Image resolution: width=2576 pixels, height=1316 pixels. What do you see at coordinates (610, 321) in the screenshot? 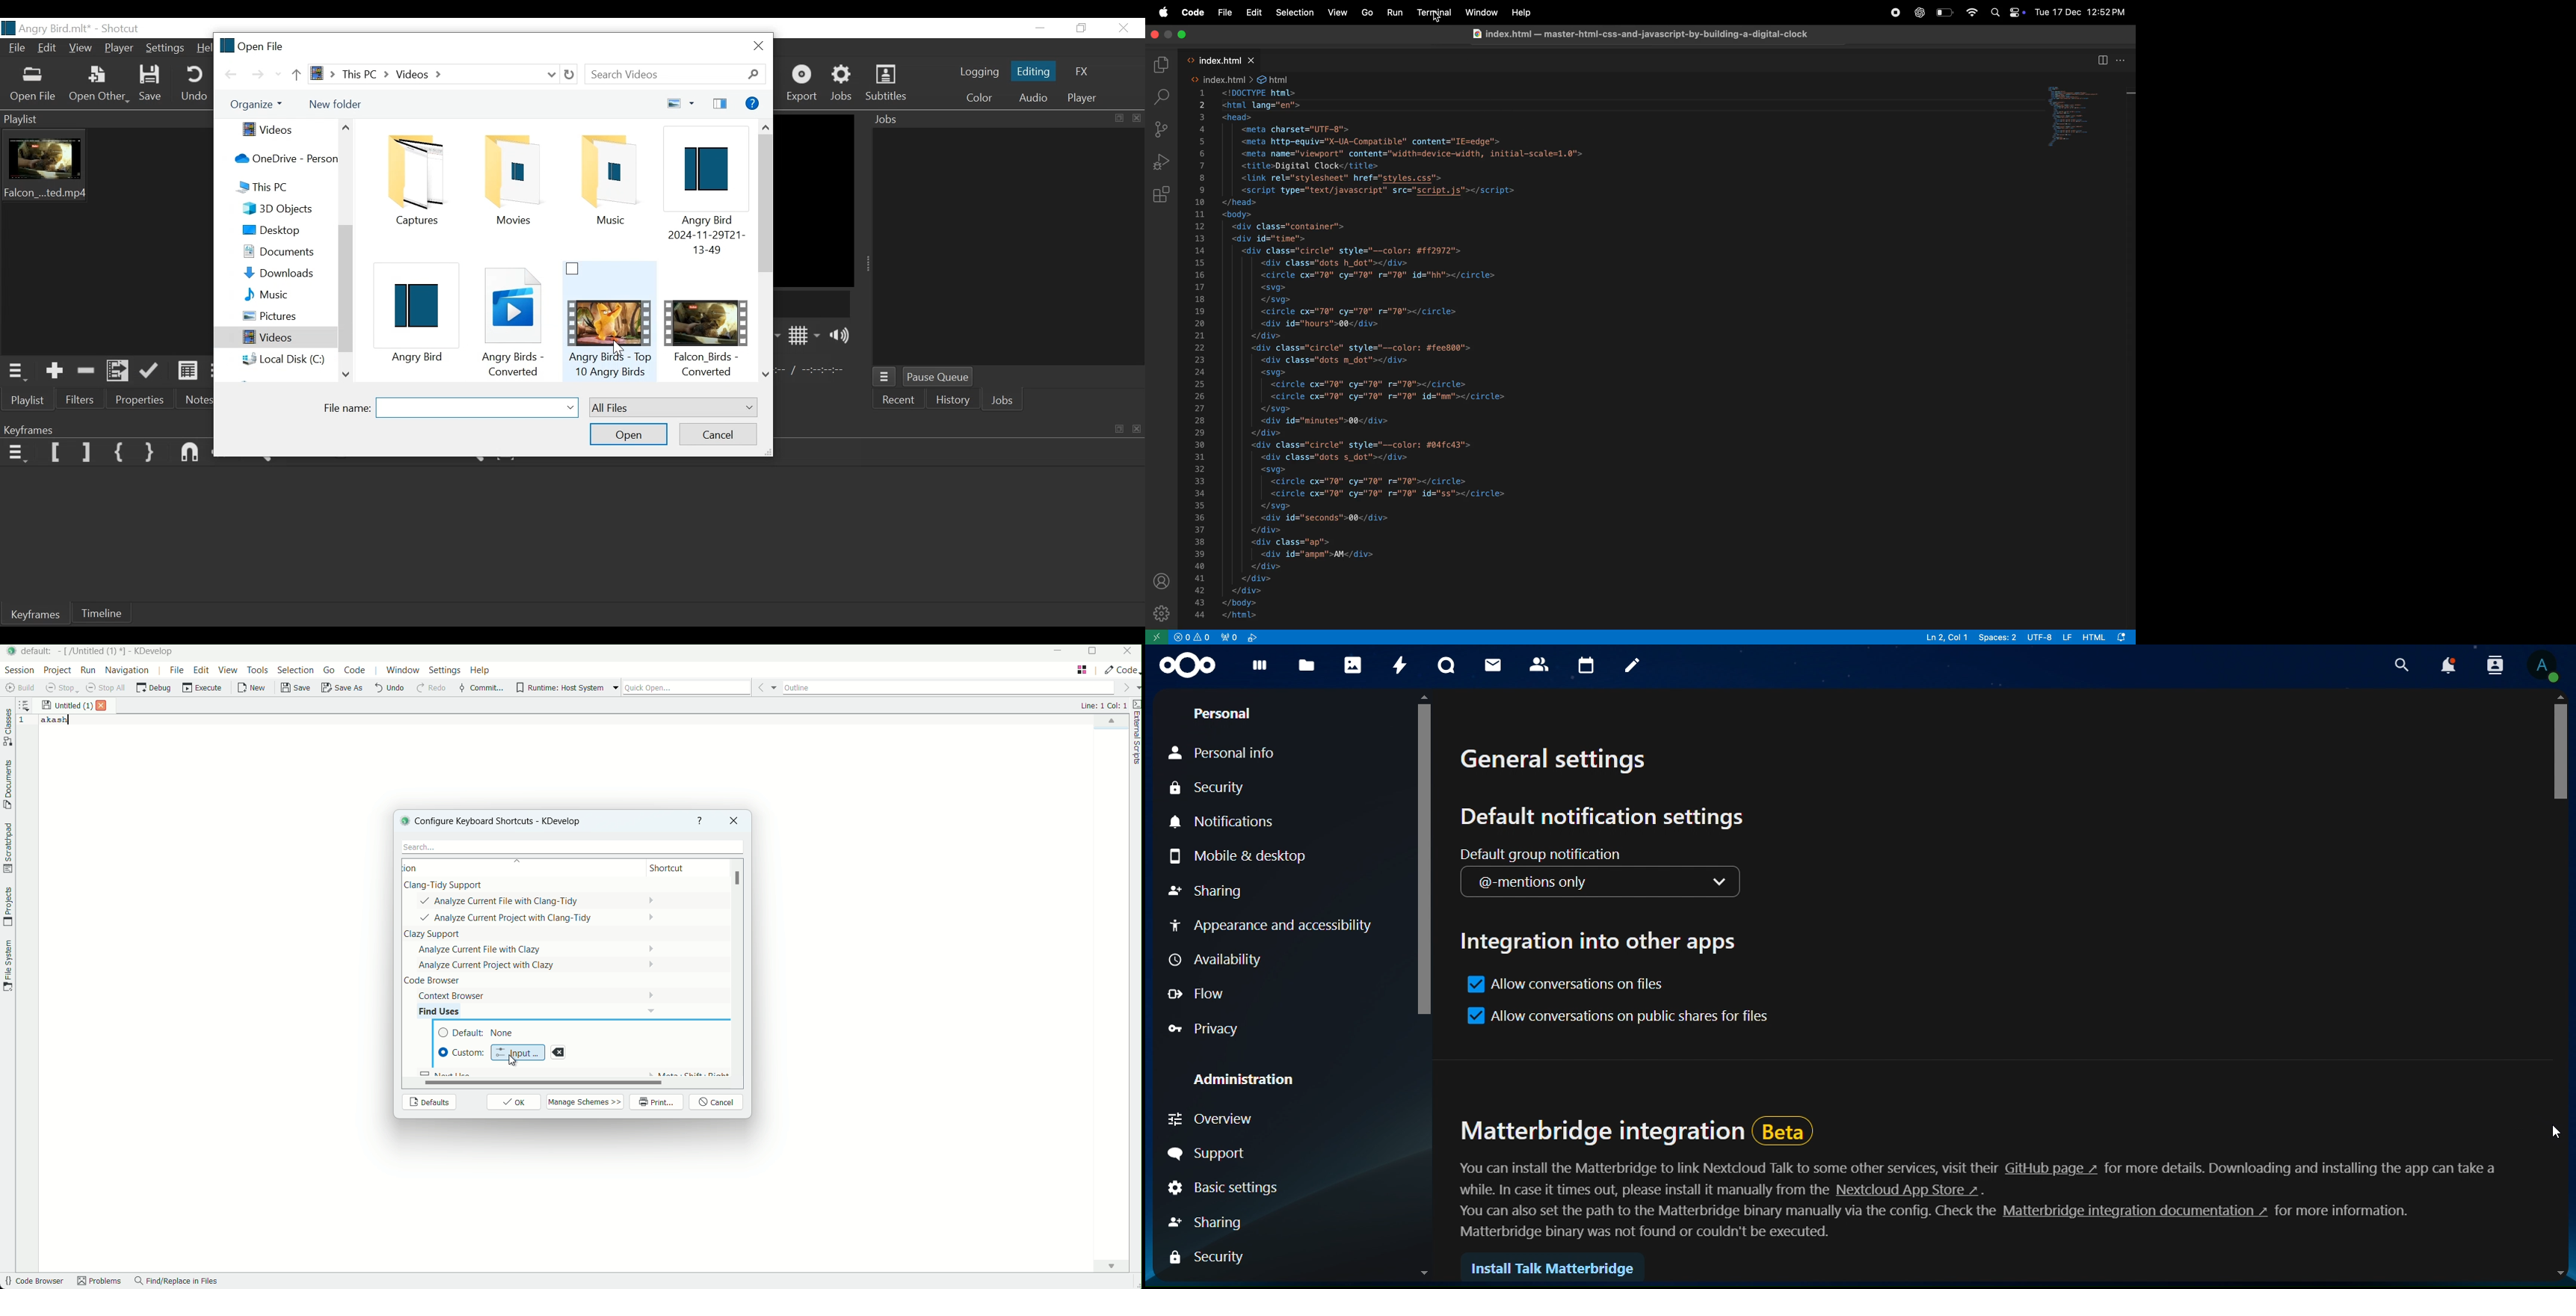
I see `Video File` at bounding box center [610, 321].